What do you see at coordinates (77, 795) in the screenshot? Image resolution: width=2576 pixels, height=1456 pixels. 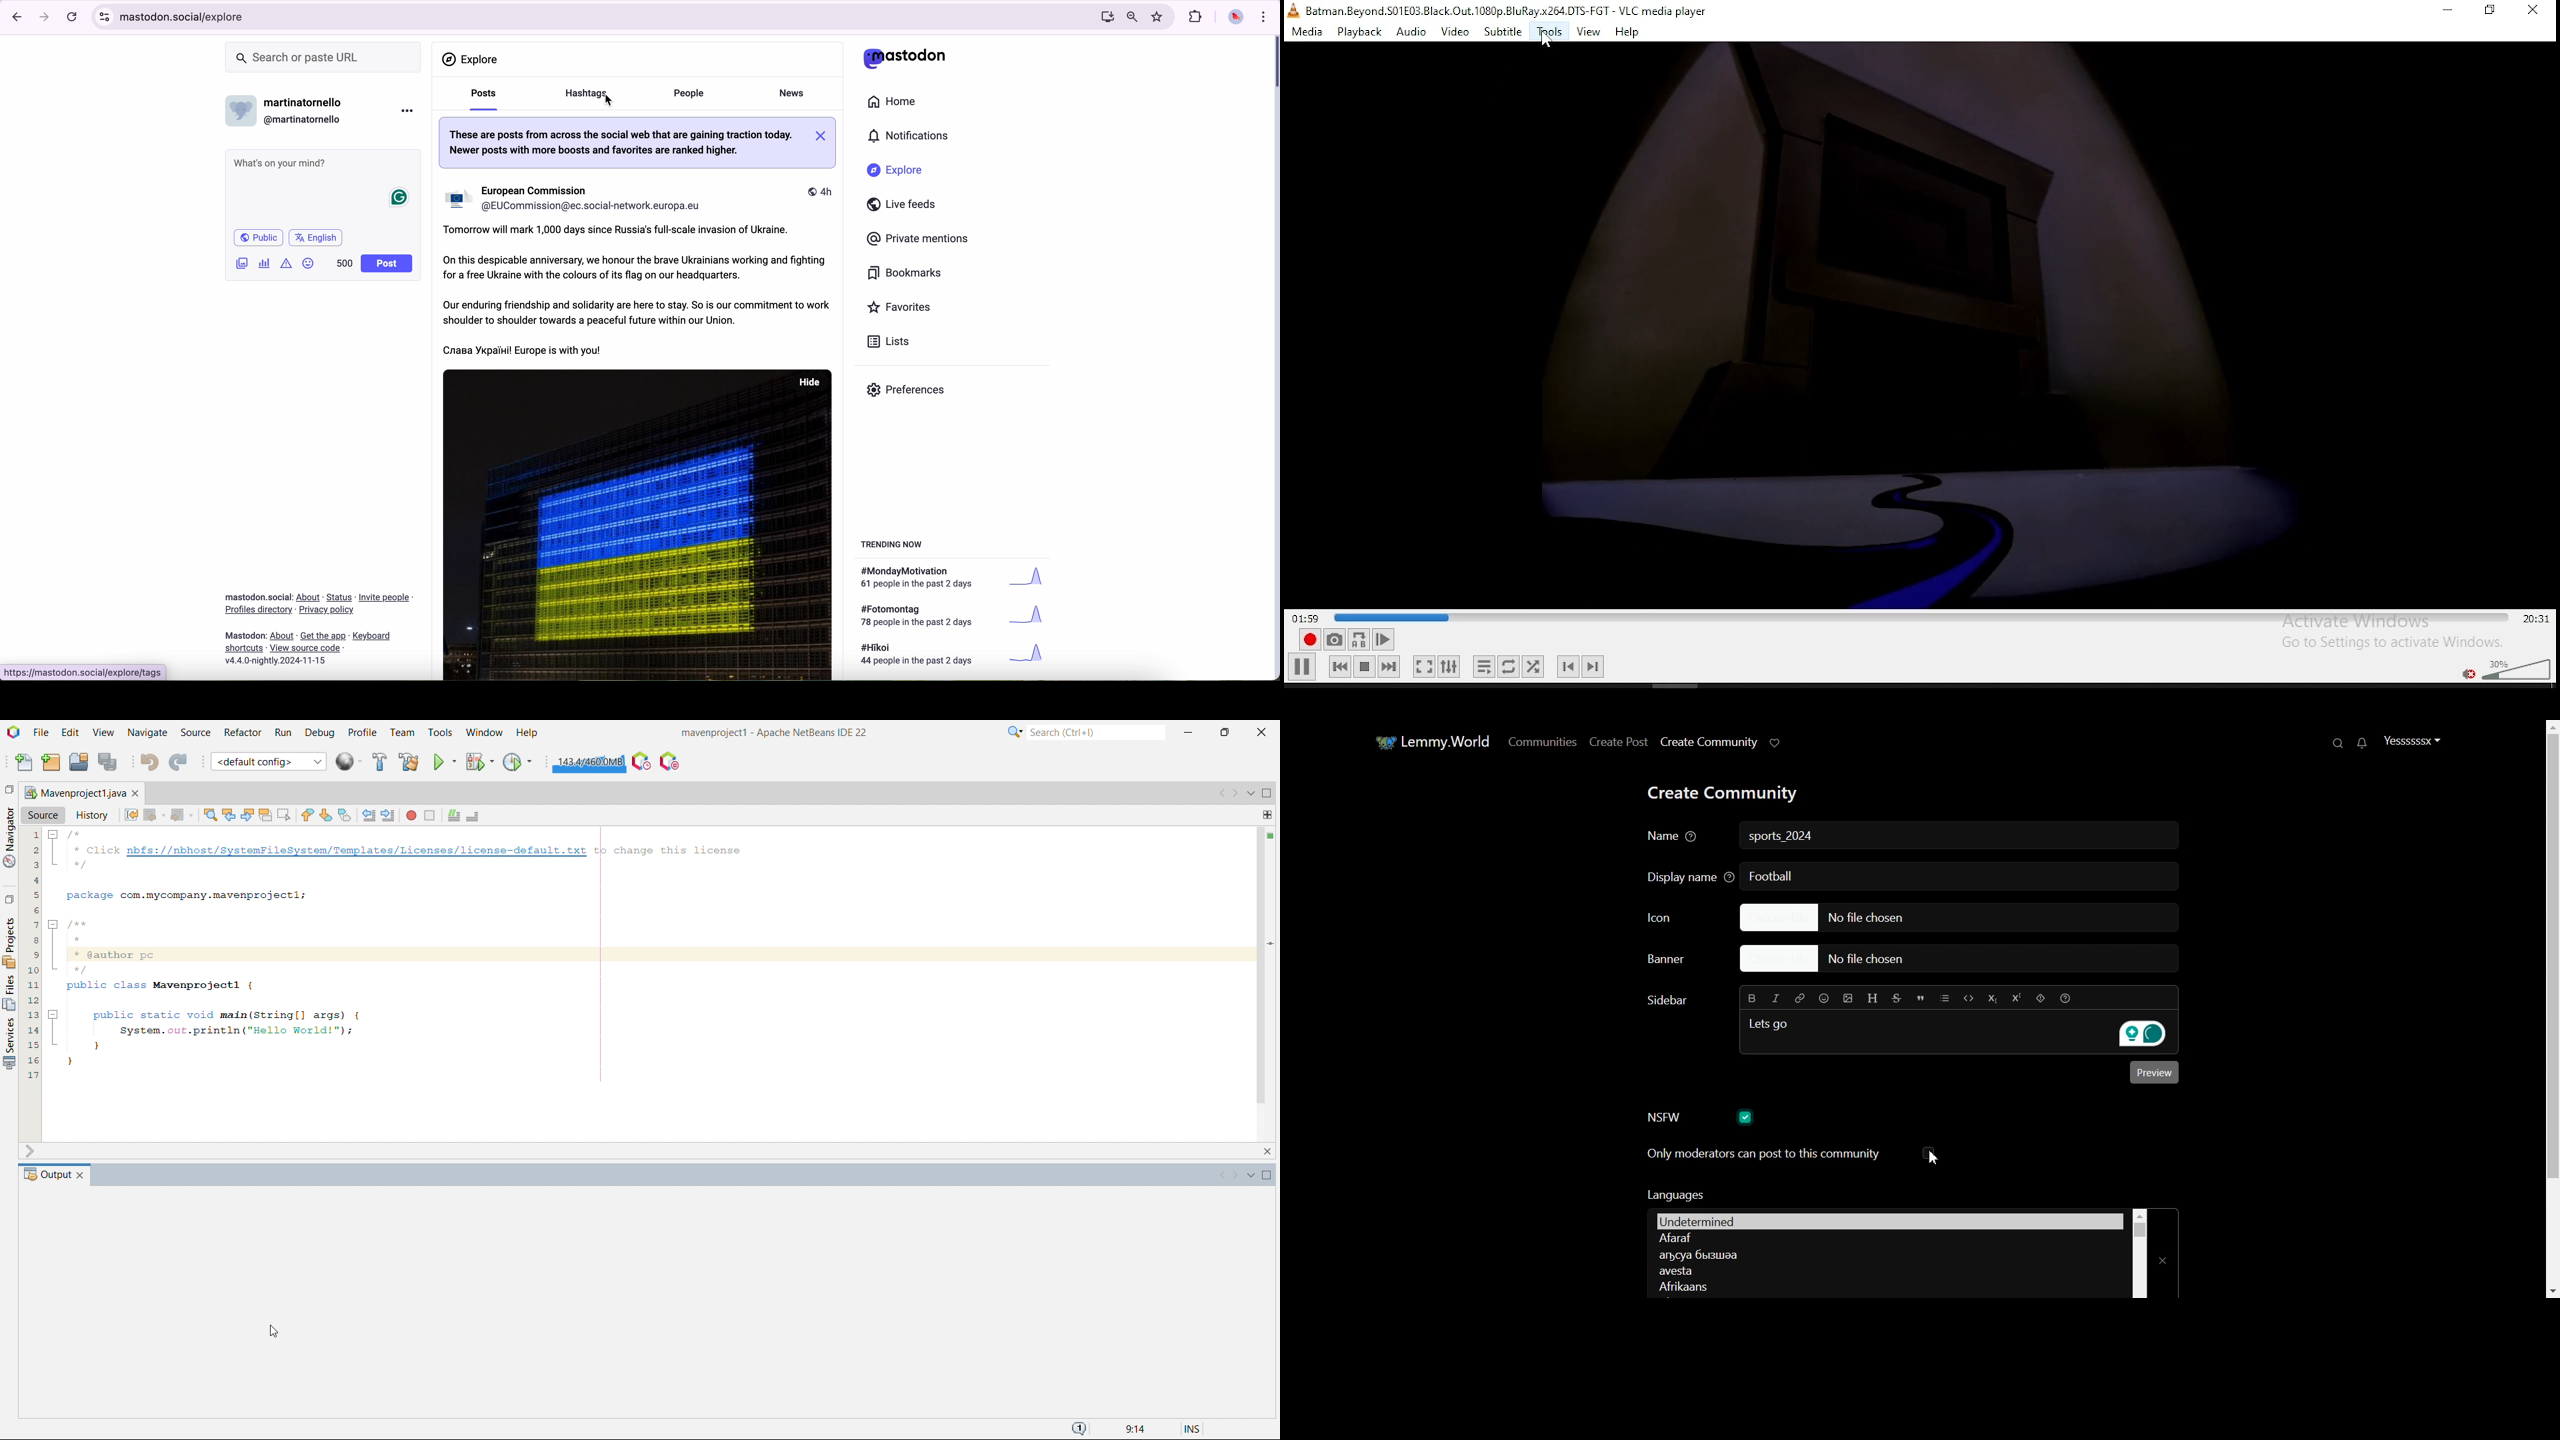 I see `project window` at bounding box center [77, 795].